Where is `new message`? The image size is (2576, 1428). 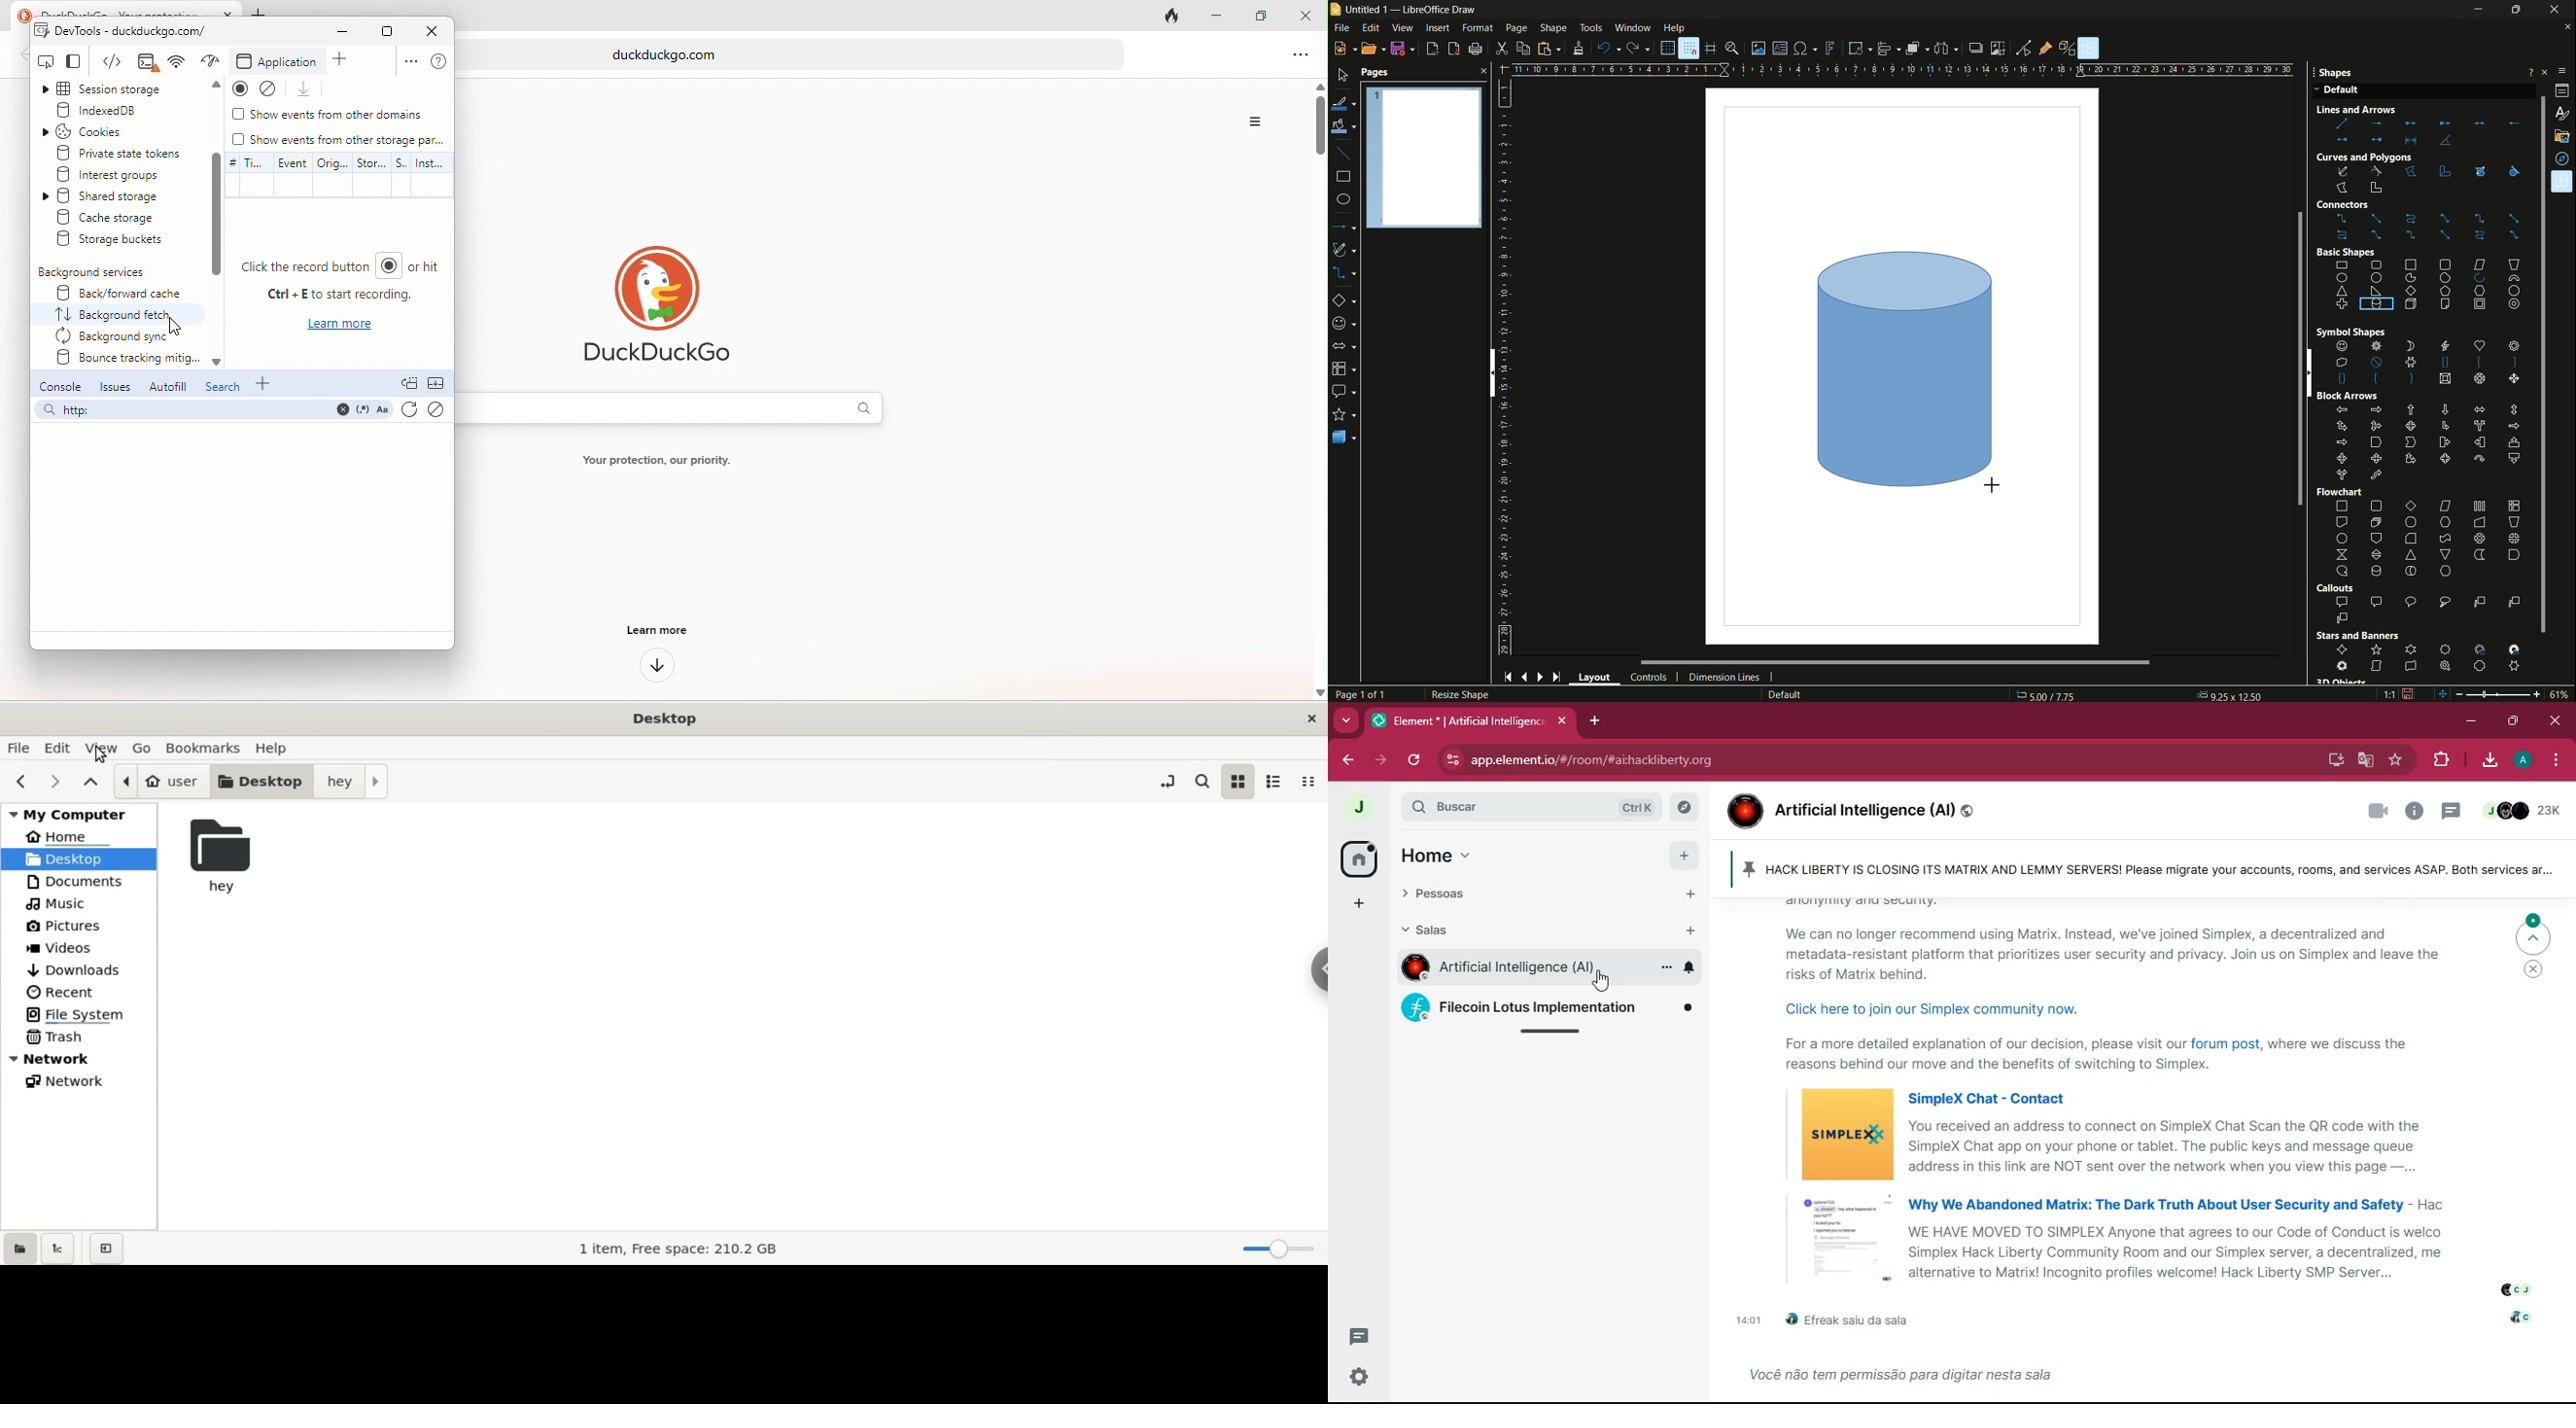
new message is located at coordinates (2449, 809).